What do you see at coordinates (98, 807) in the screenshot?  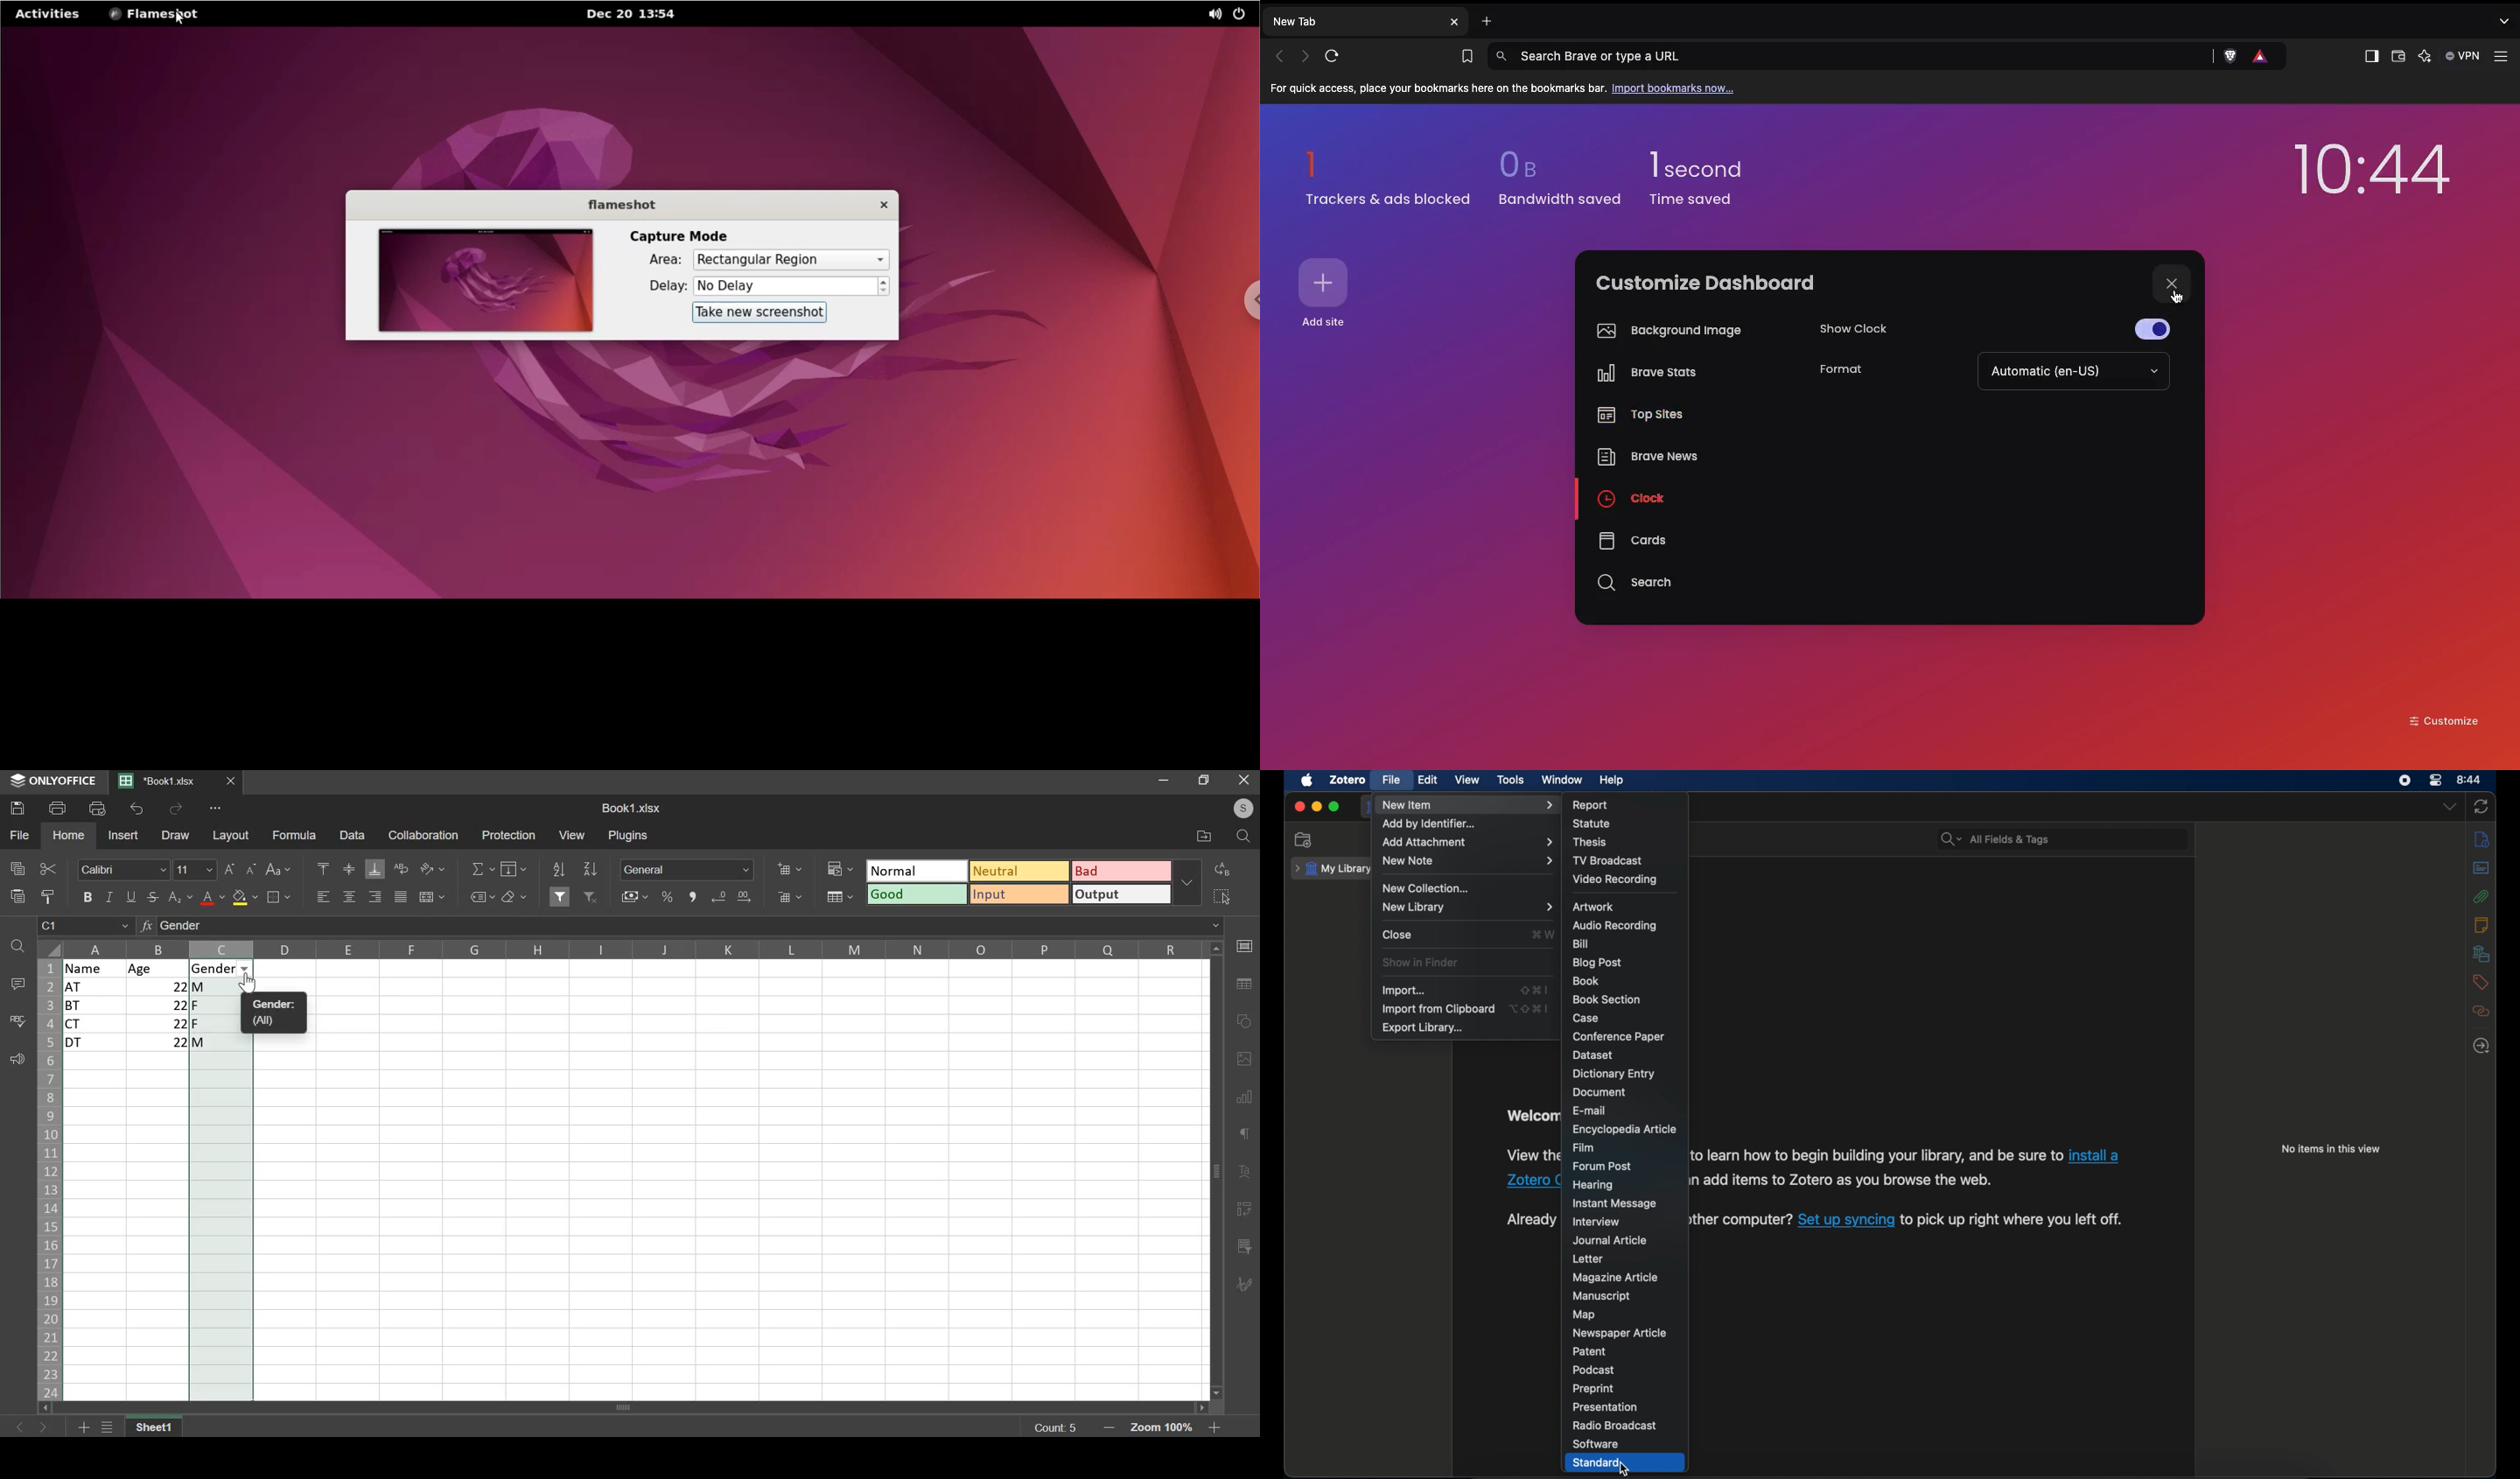 I see `print preview` at bounding box center [98, 807].